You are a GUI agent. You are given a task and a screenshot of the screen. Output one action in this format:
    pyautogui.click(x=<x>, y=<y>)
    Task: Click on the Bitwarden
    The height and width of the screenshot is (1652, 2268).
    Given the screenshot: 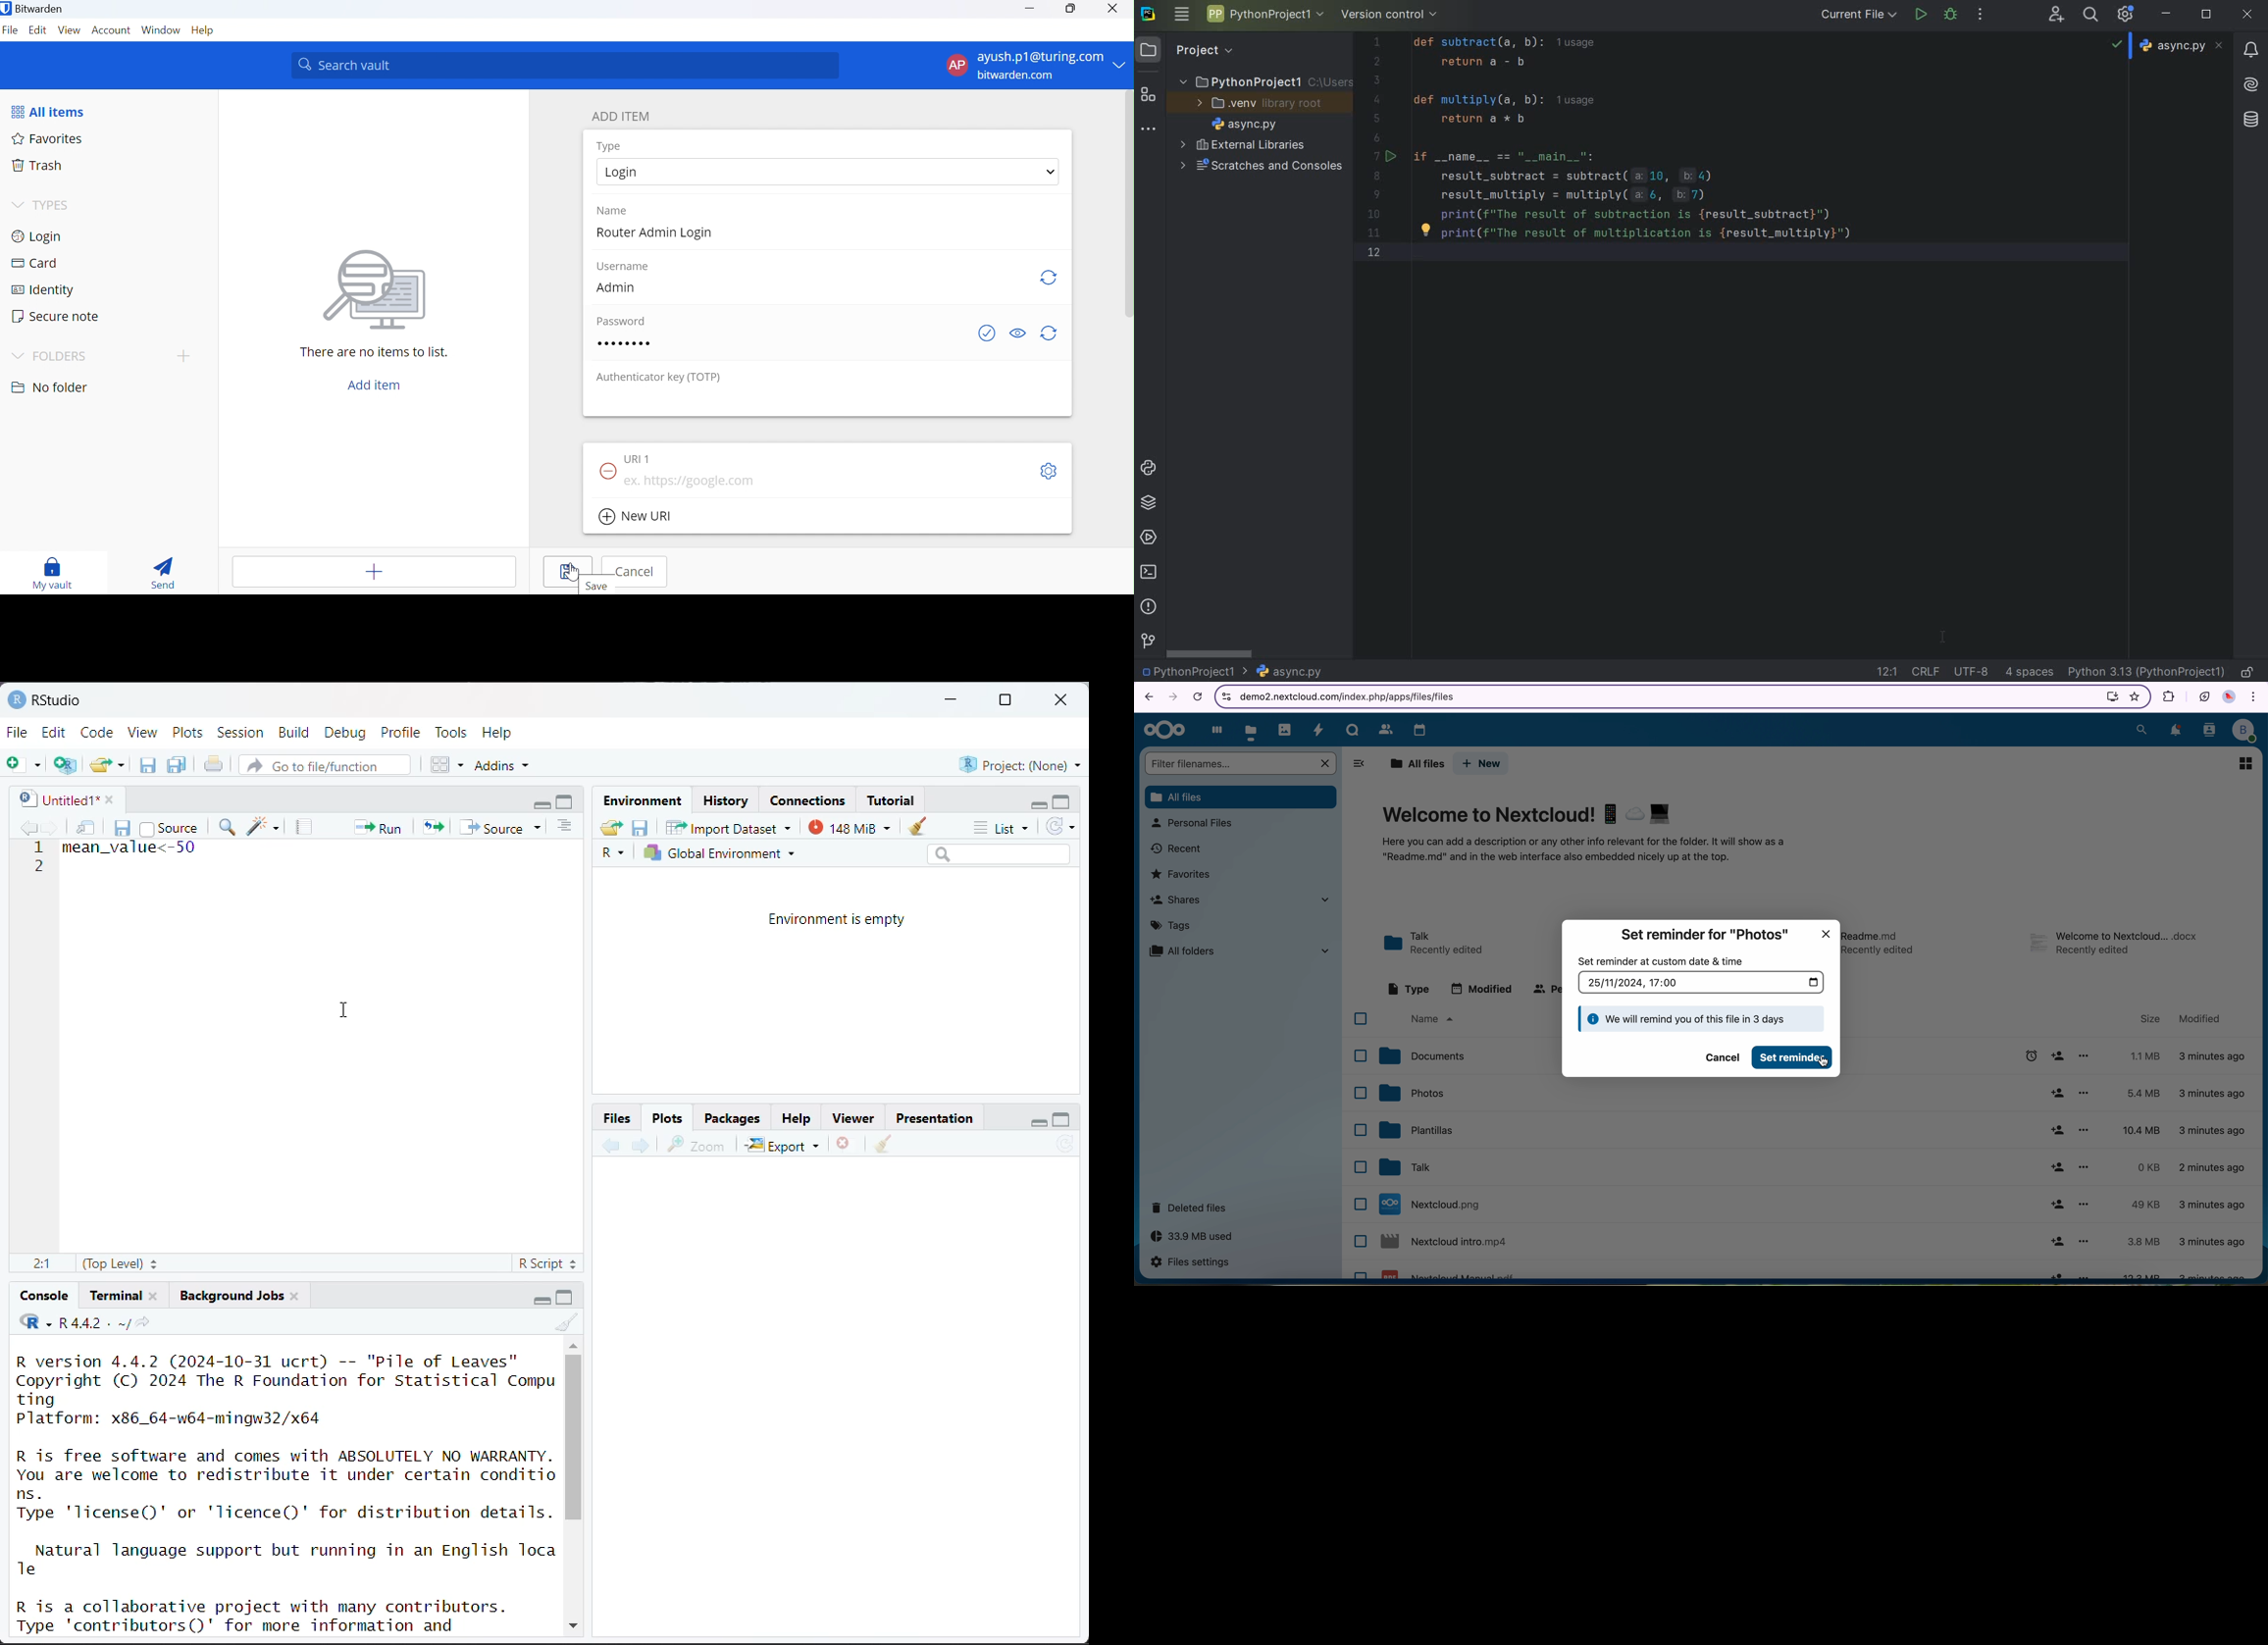 What is the action you would take?
    pyautogui.click(x=34, y=8)
    